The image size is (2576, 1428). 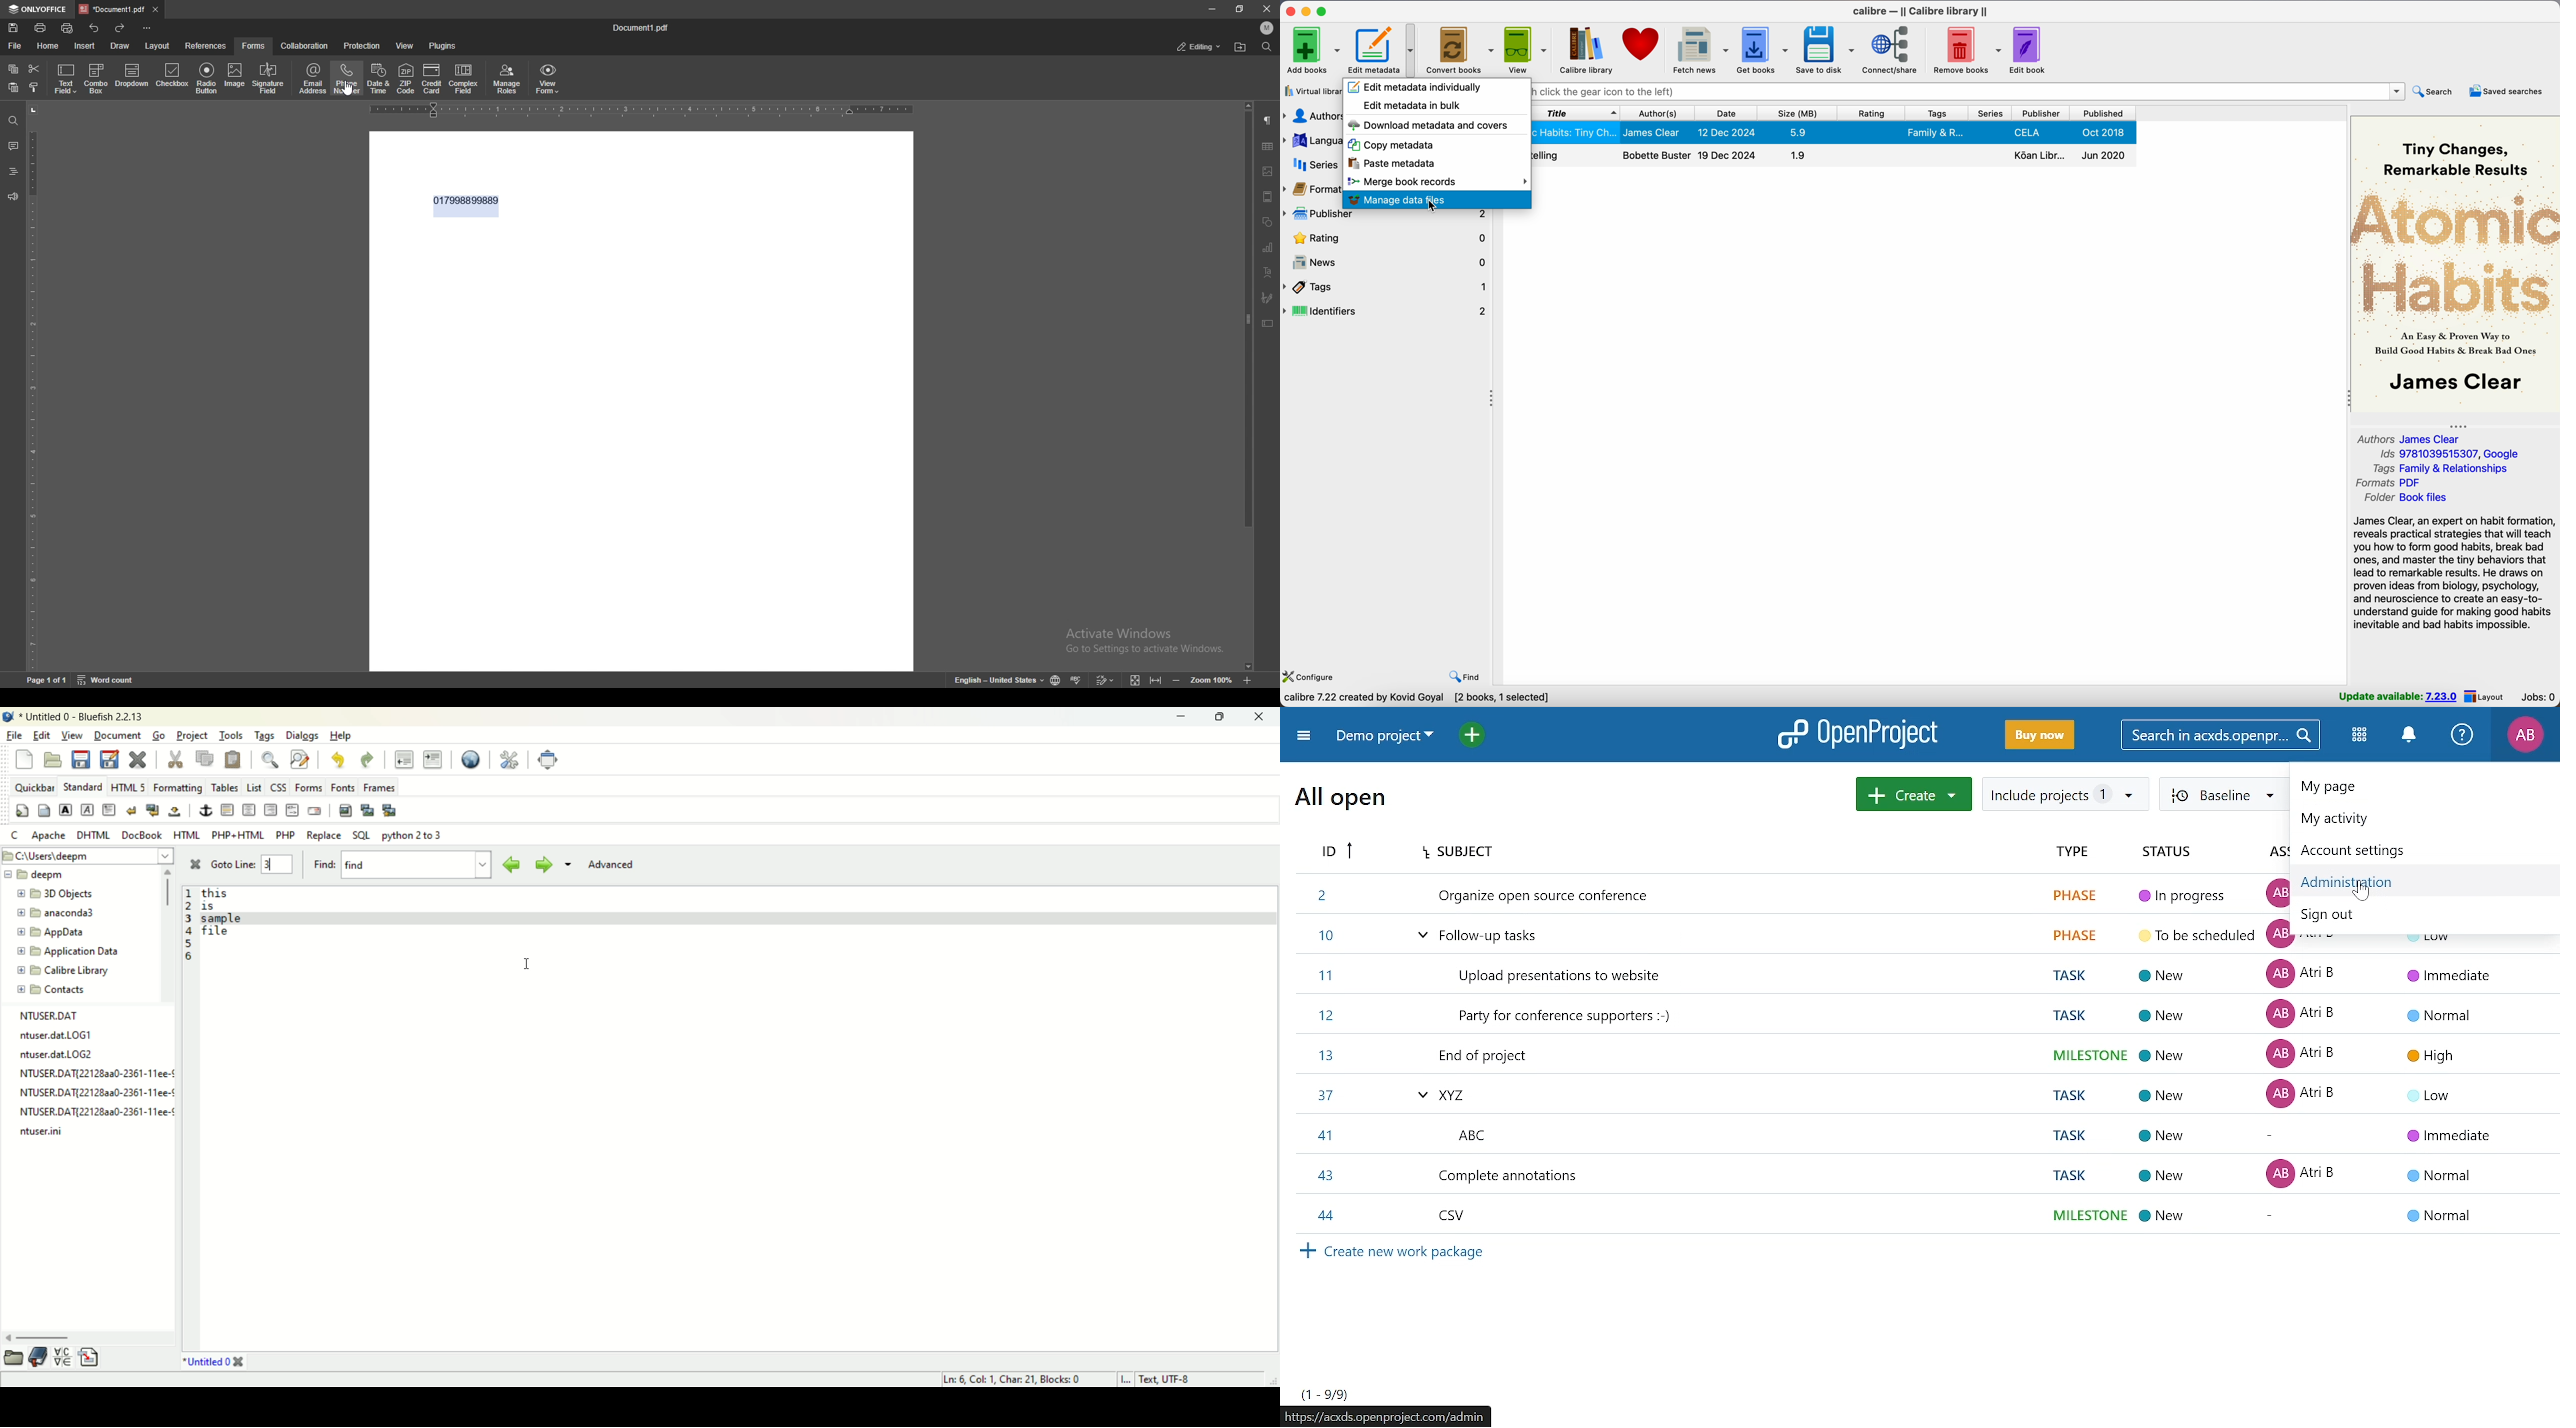 What do you see at coordinates (465, 207) in the screenshot?
I see `text` at bounding box center [465, 207].